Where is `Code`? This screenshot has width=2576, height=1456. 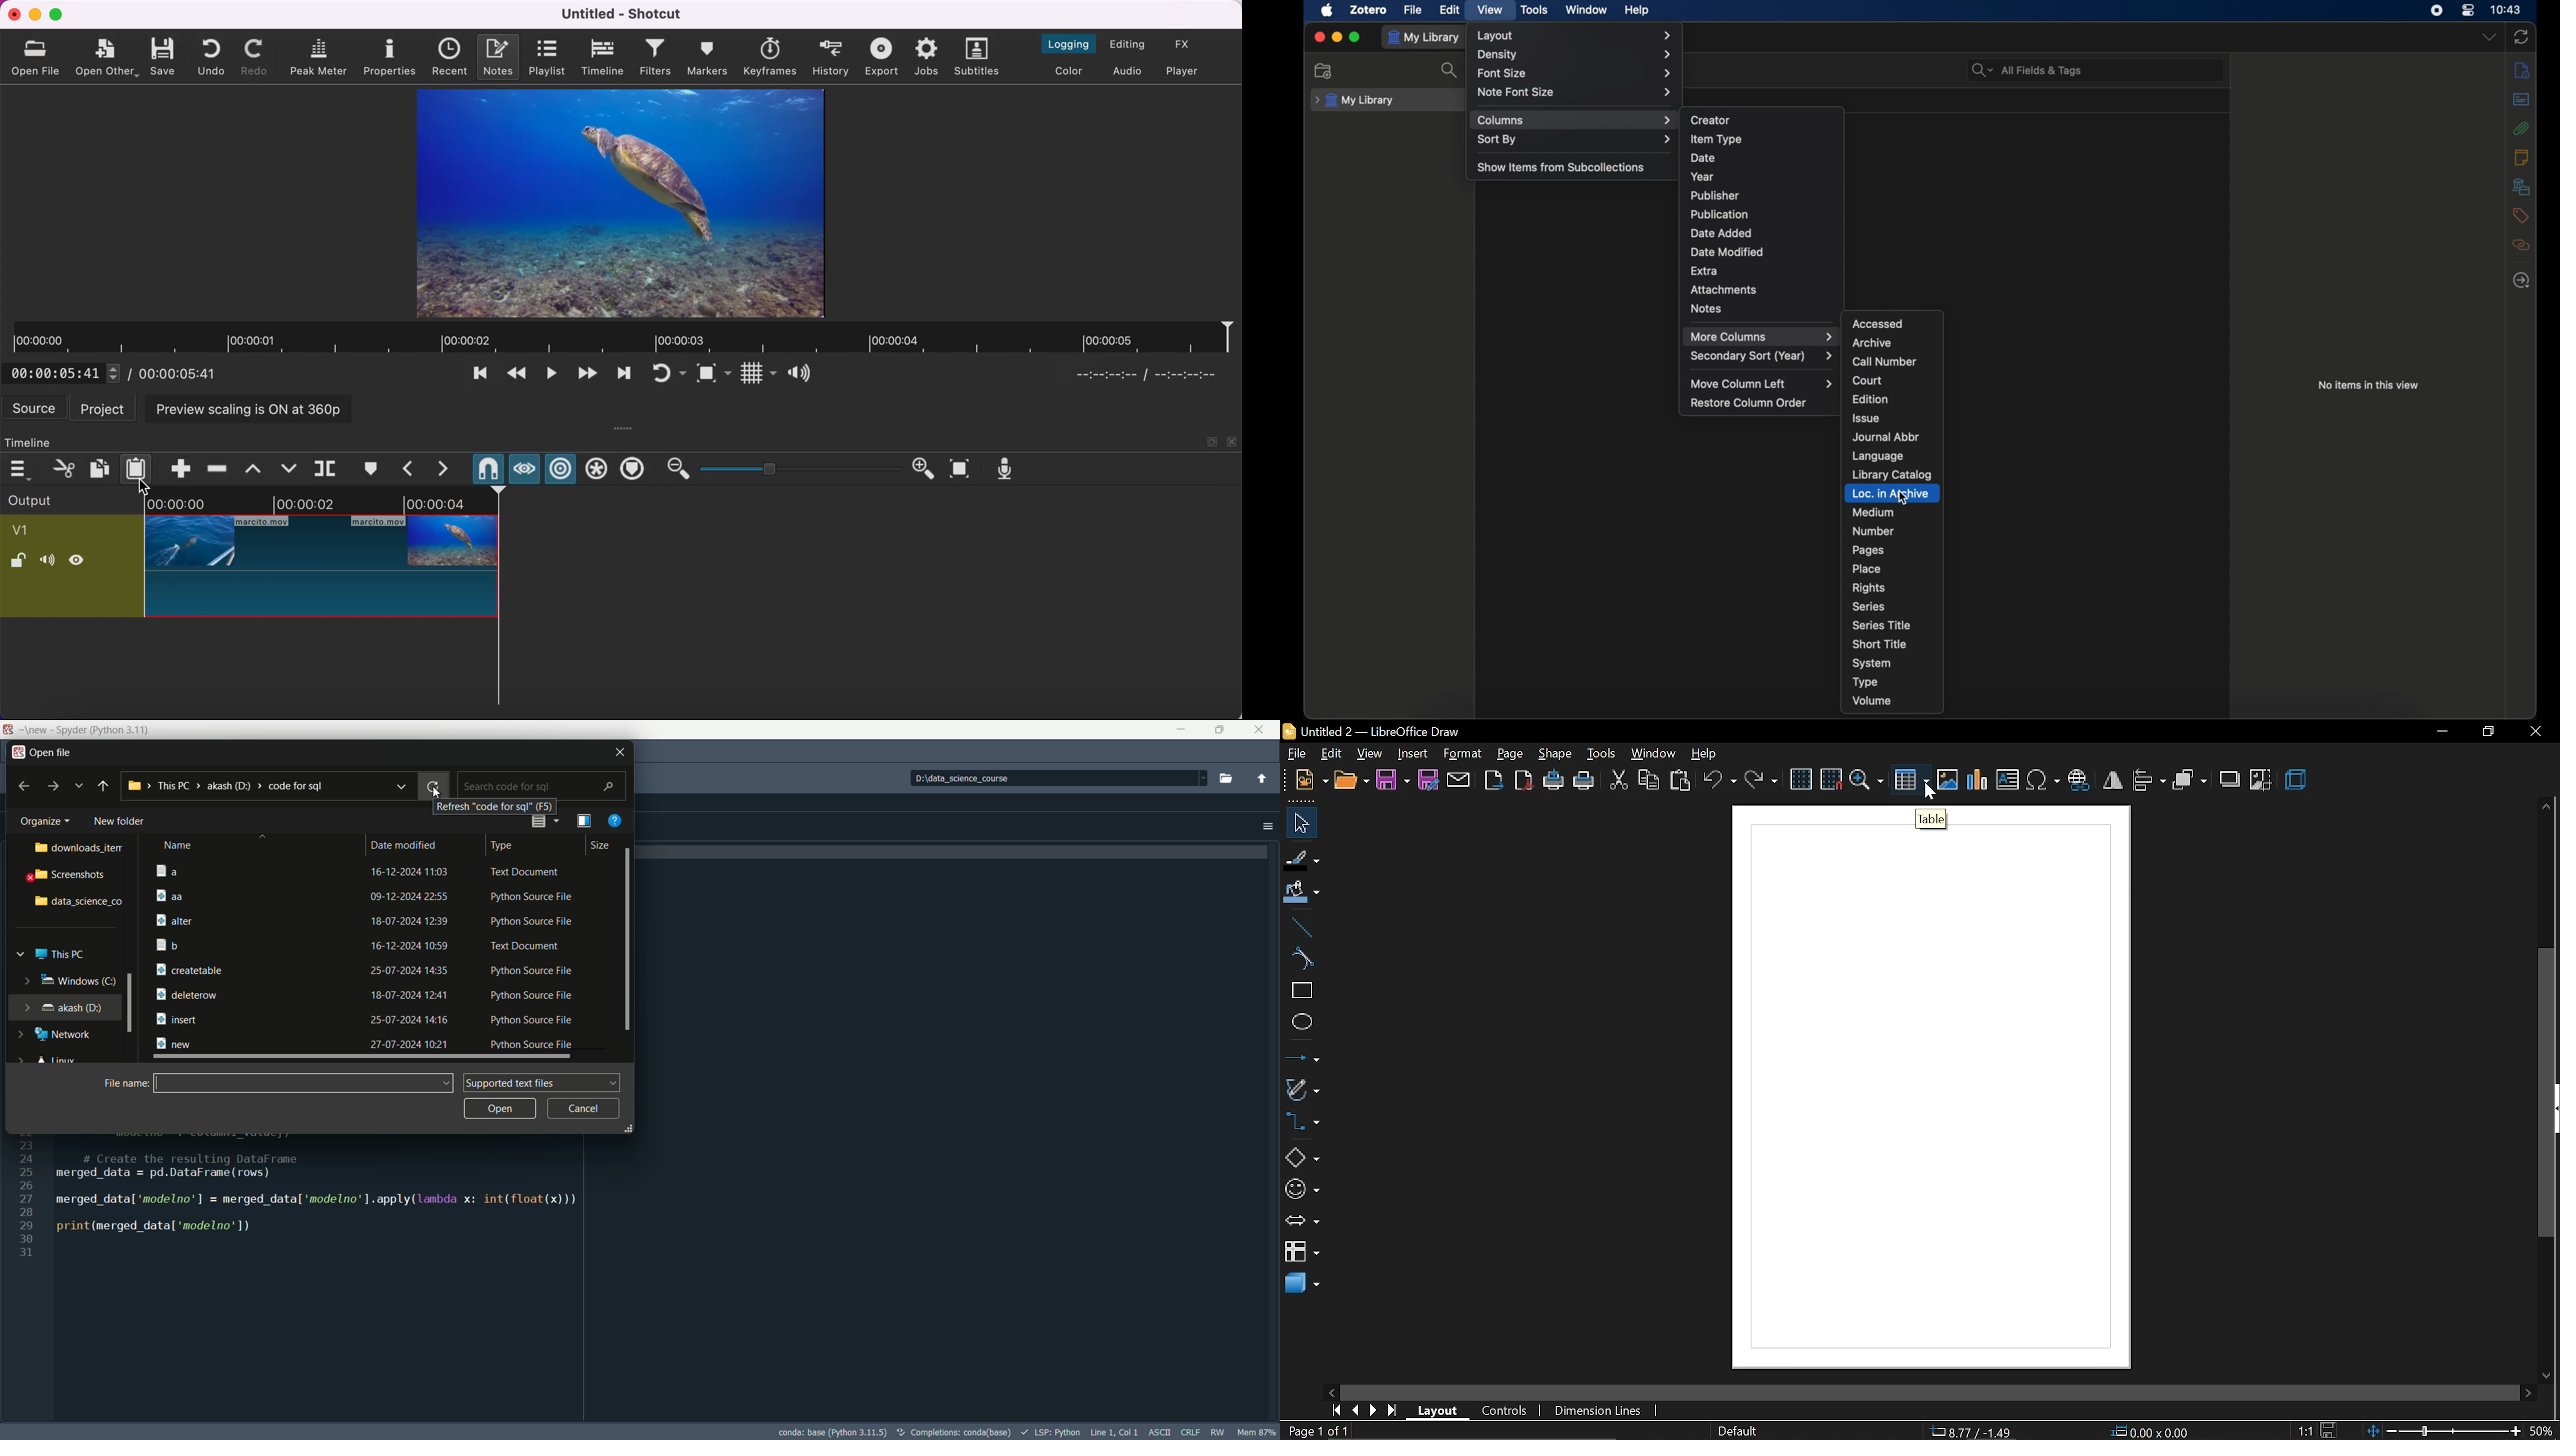
Code is located at coordinates (297, 1205).